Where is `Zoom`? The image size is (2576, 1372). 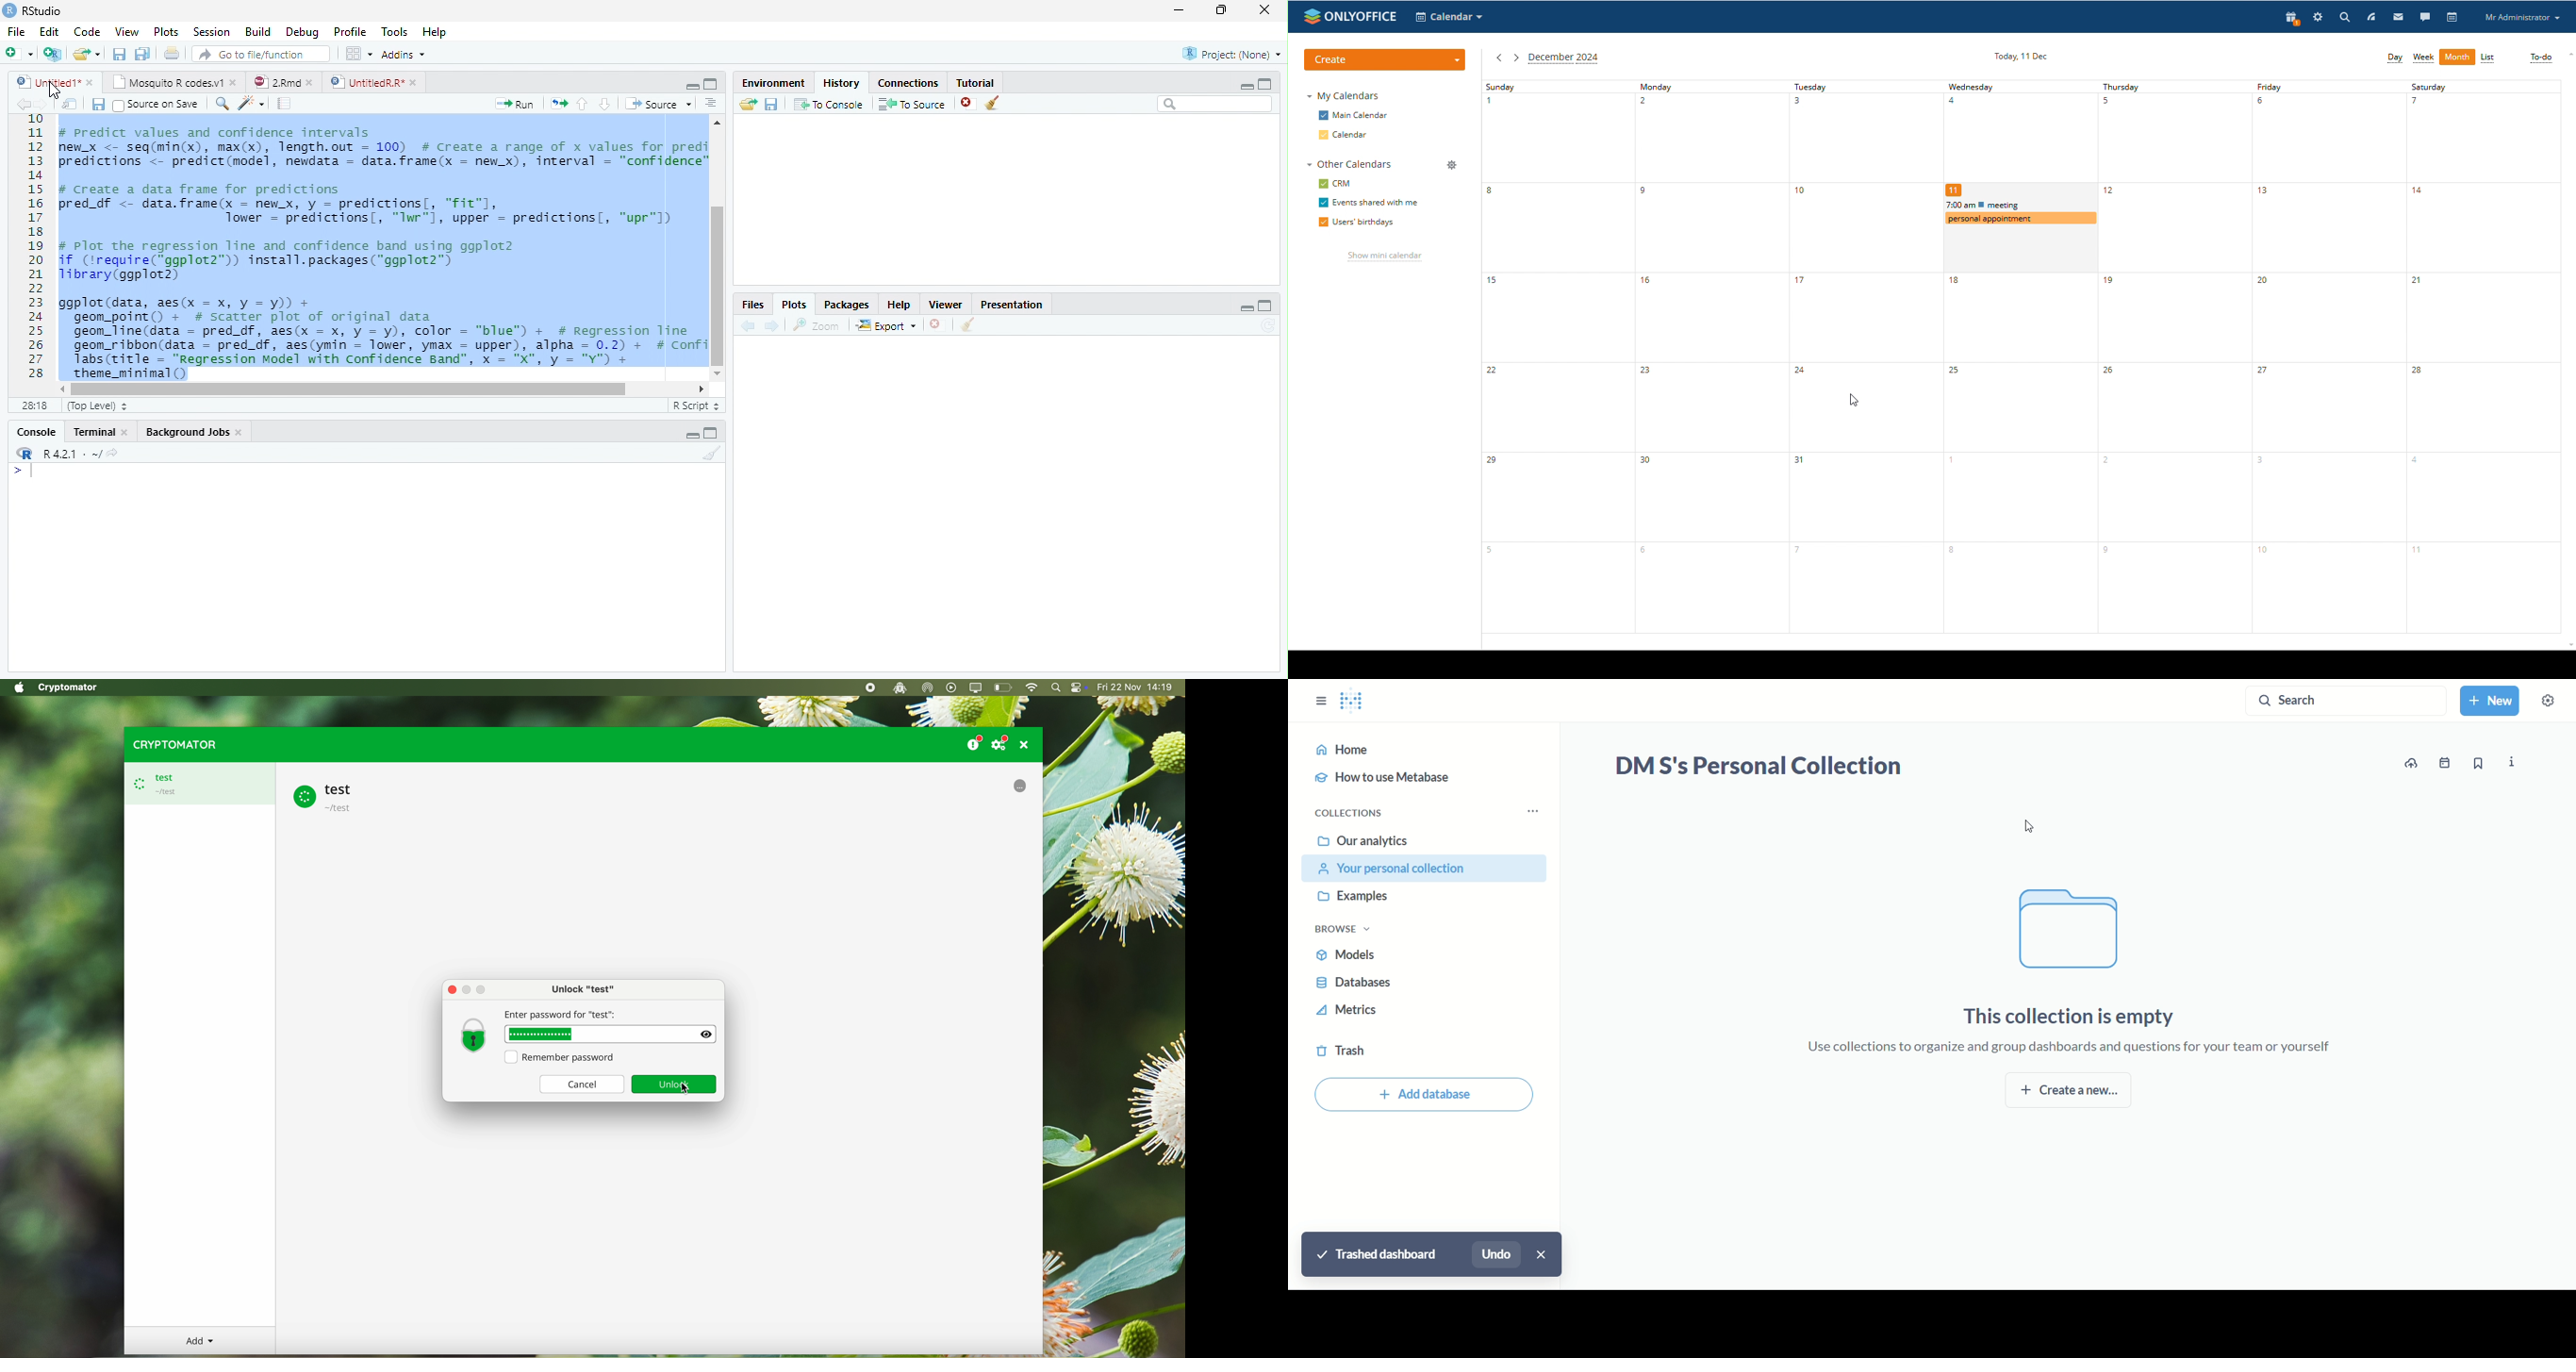 Zoom is located at coordinates (816, 326).